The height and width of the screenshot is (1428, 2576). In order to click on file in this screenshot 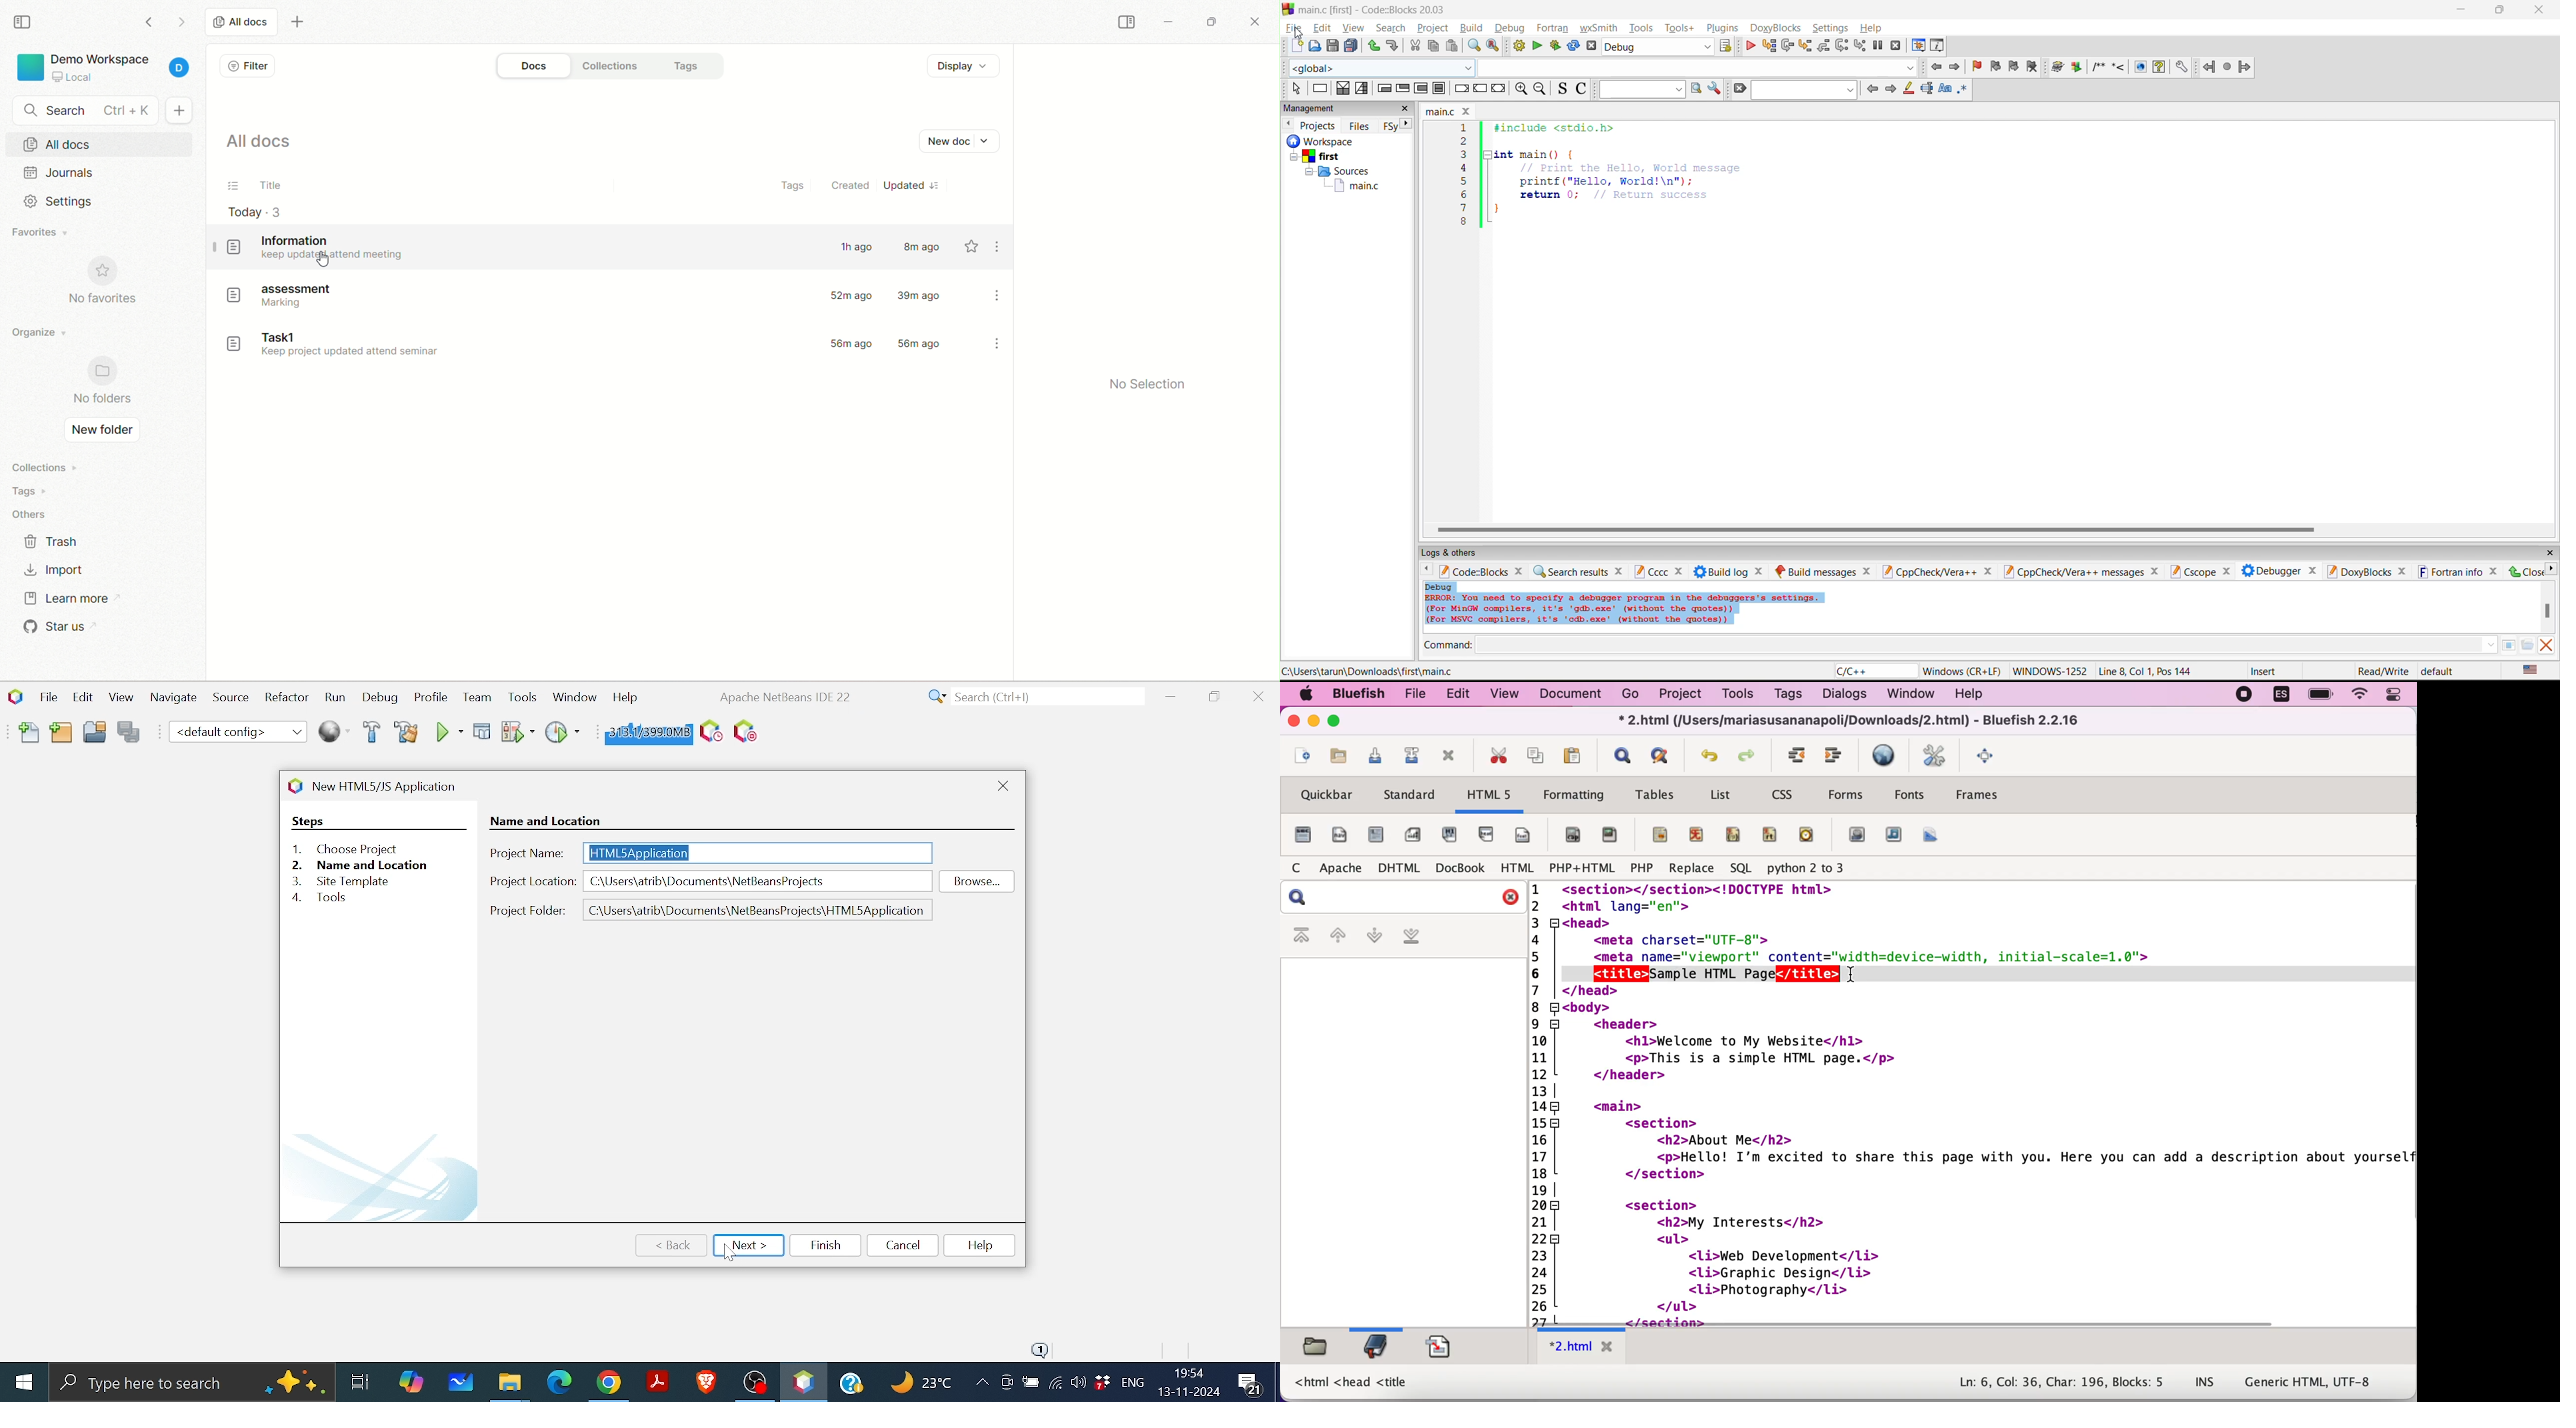, I will do `click(1293, 26)`.